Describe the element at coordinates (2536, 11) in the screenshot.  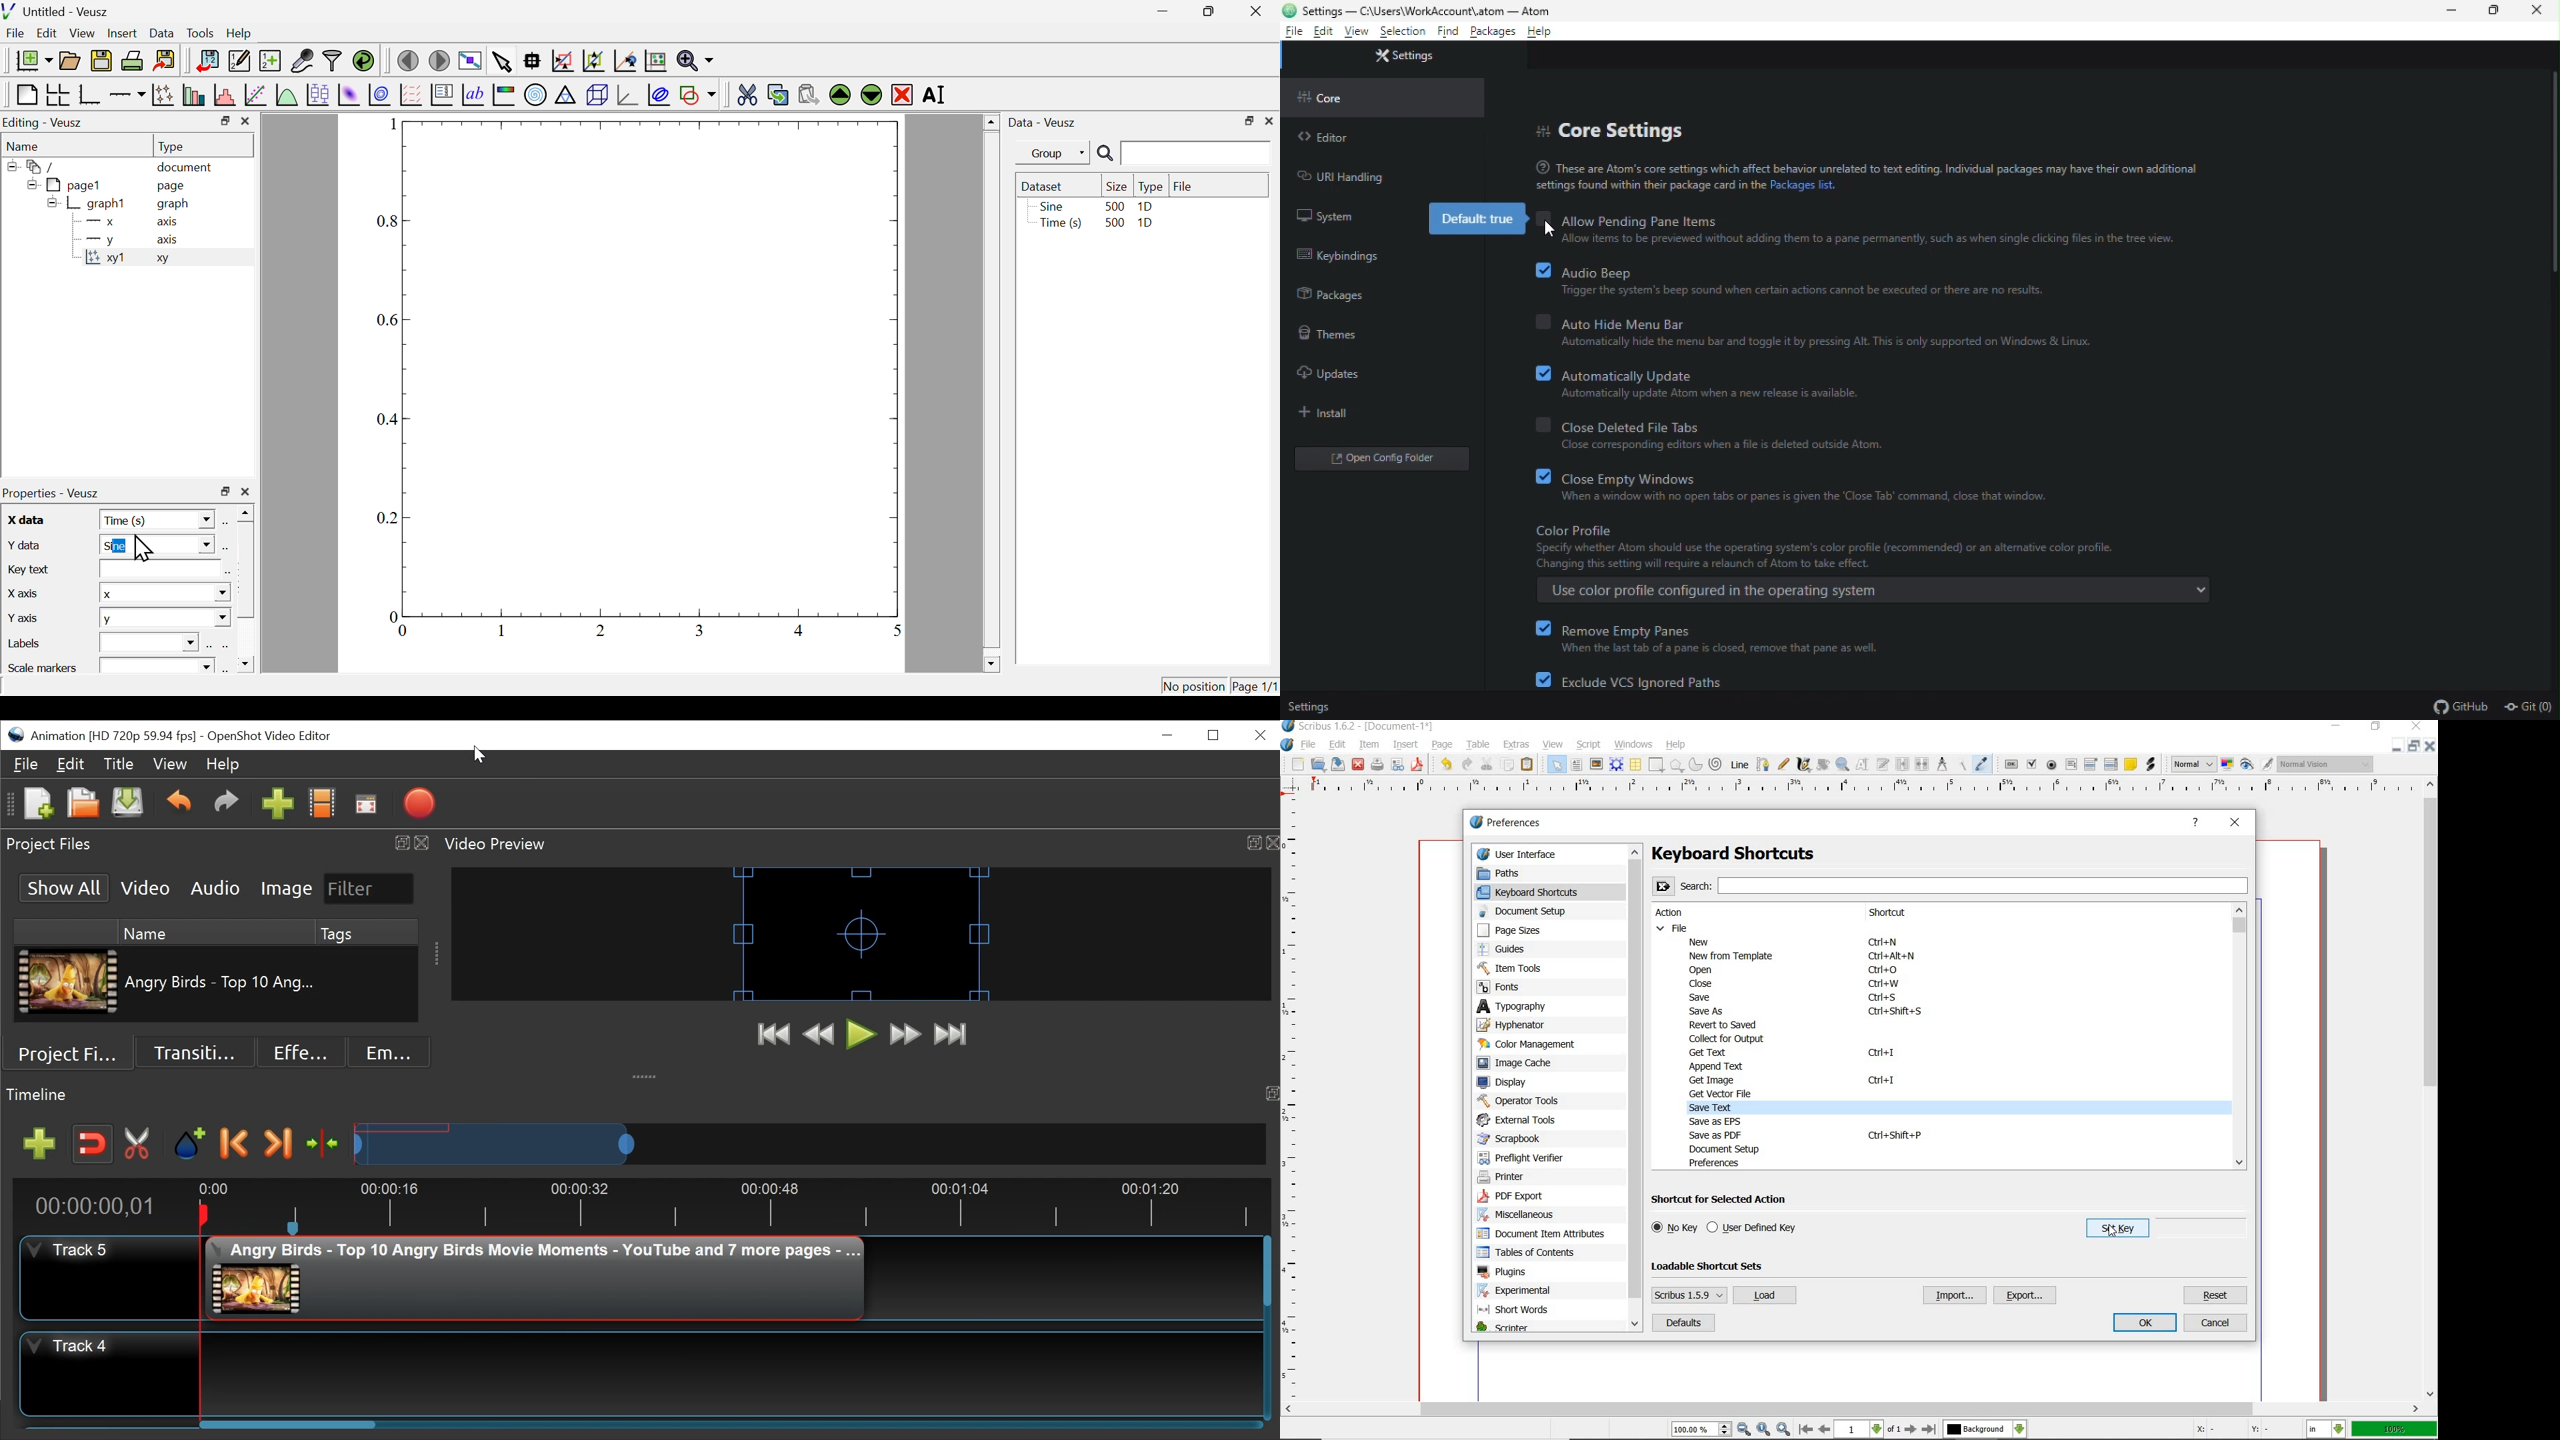
I see `close` at that location.